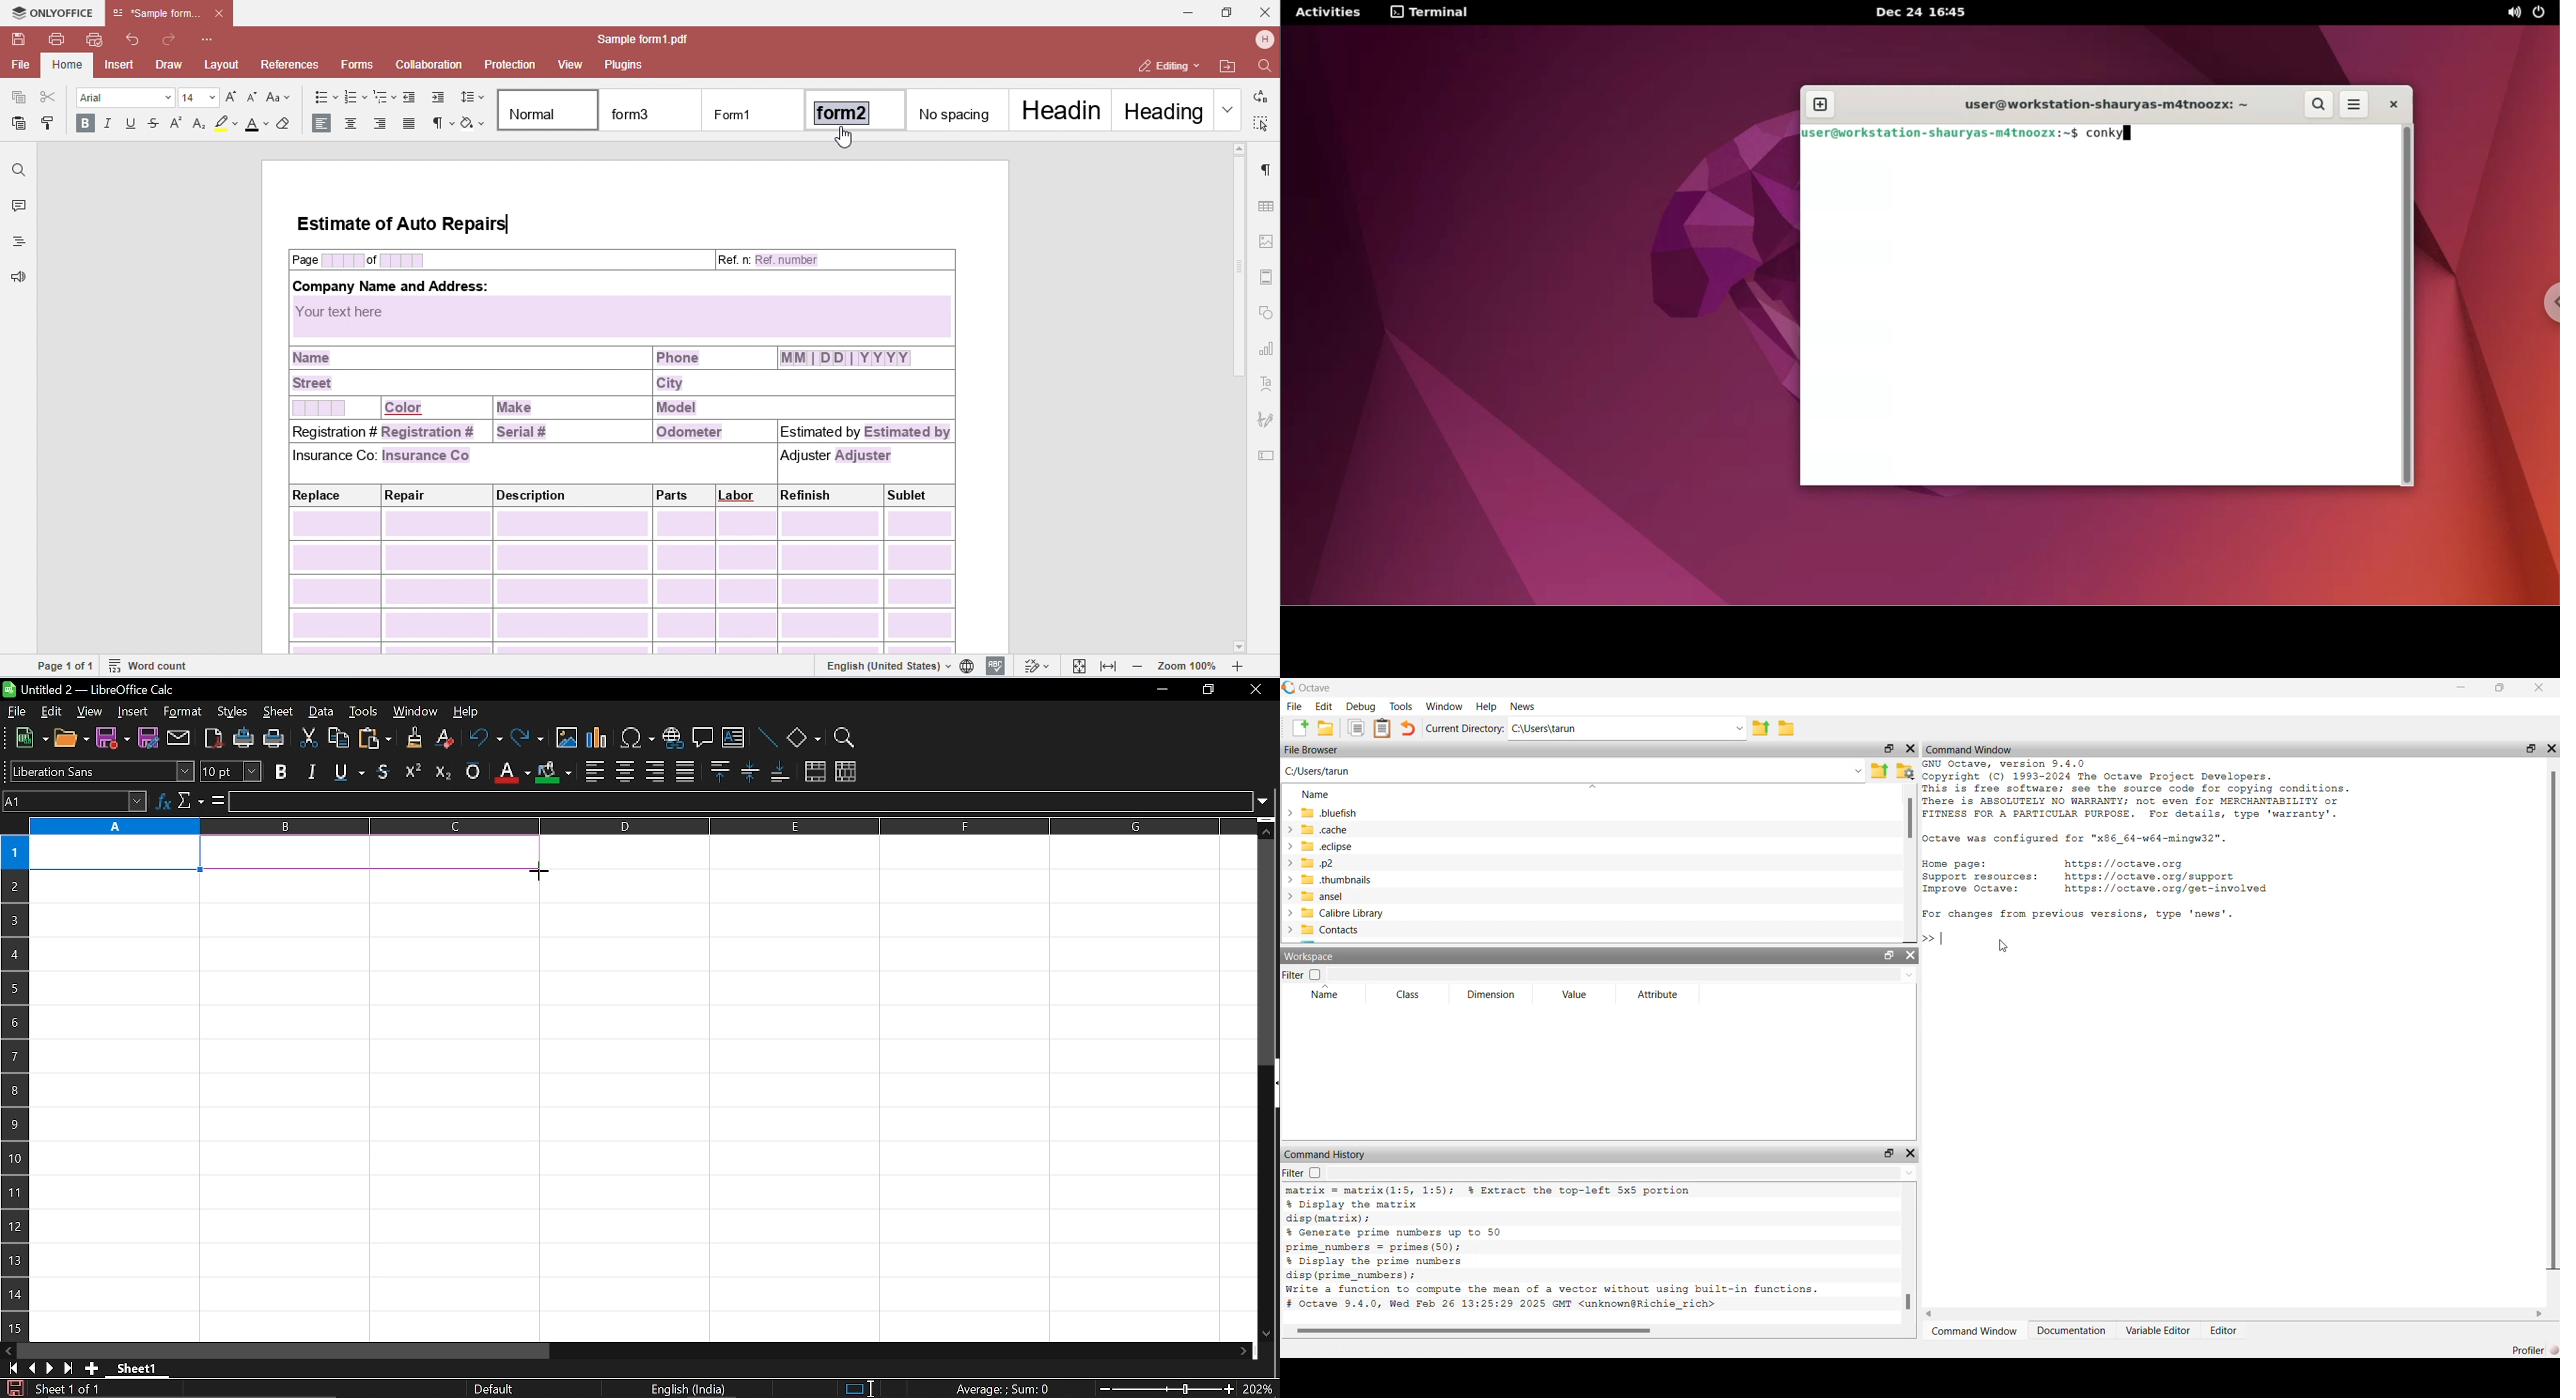 The image size is (2576, 1400). I want to click on tools, so click(364, 713).